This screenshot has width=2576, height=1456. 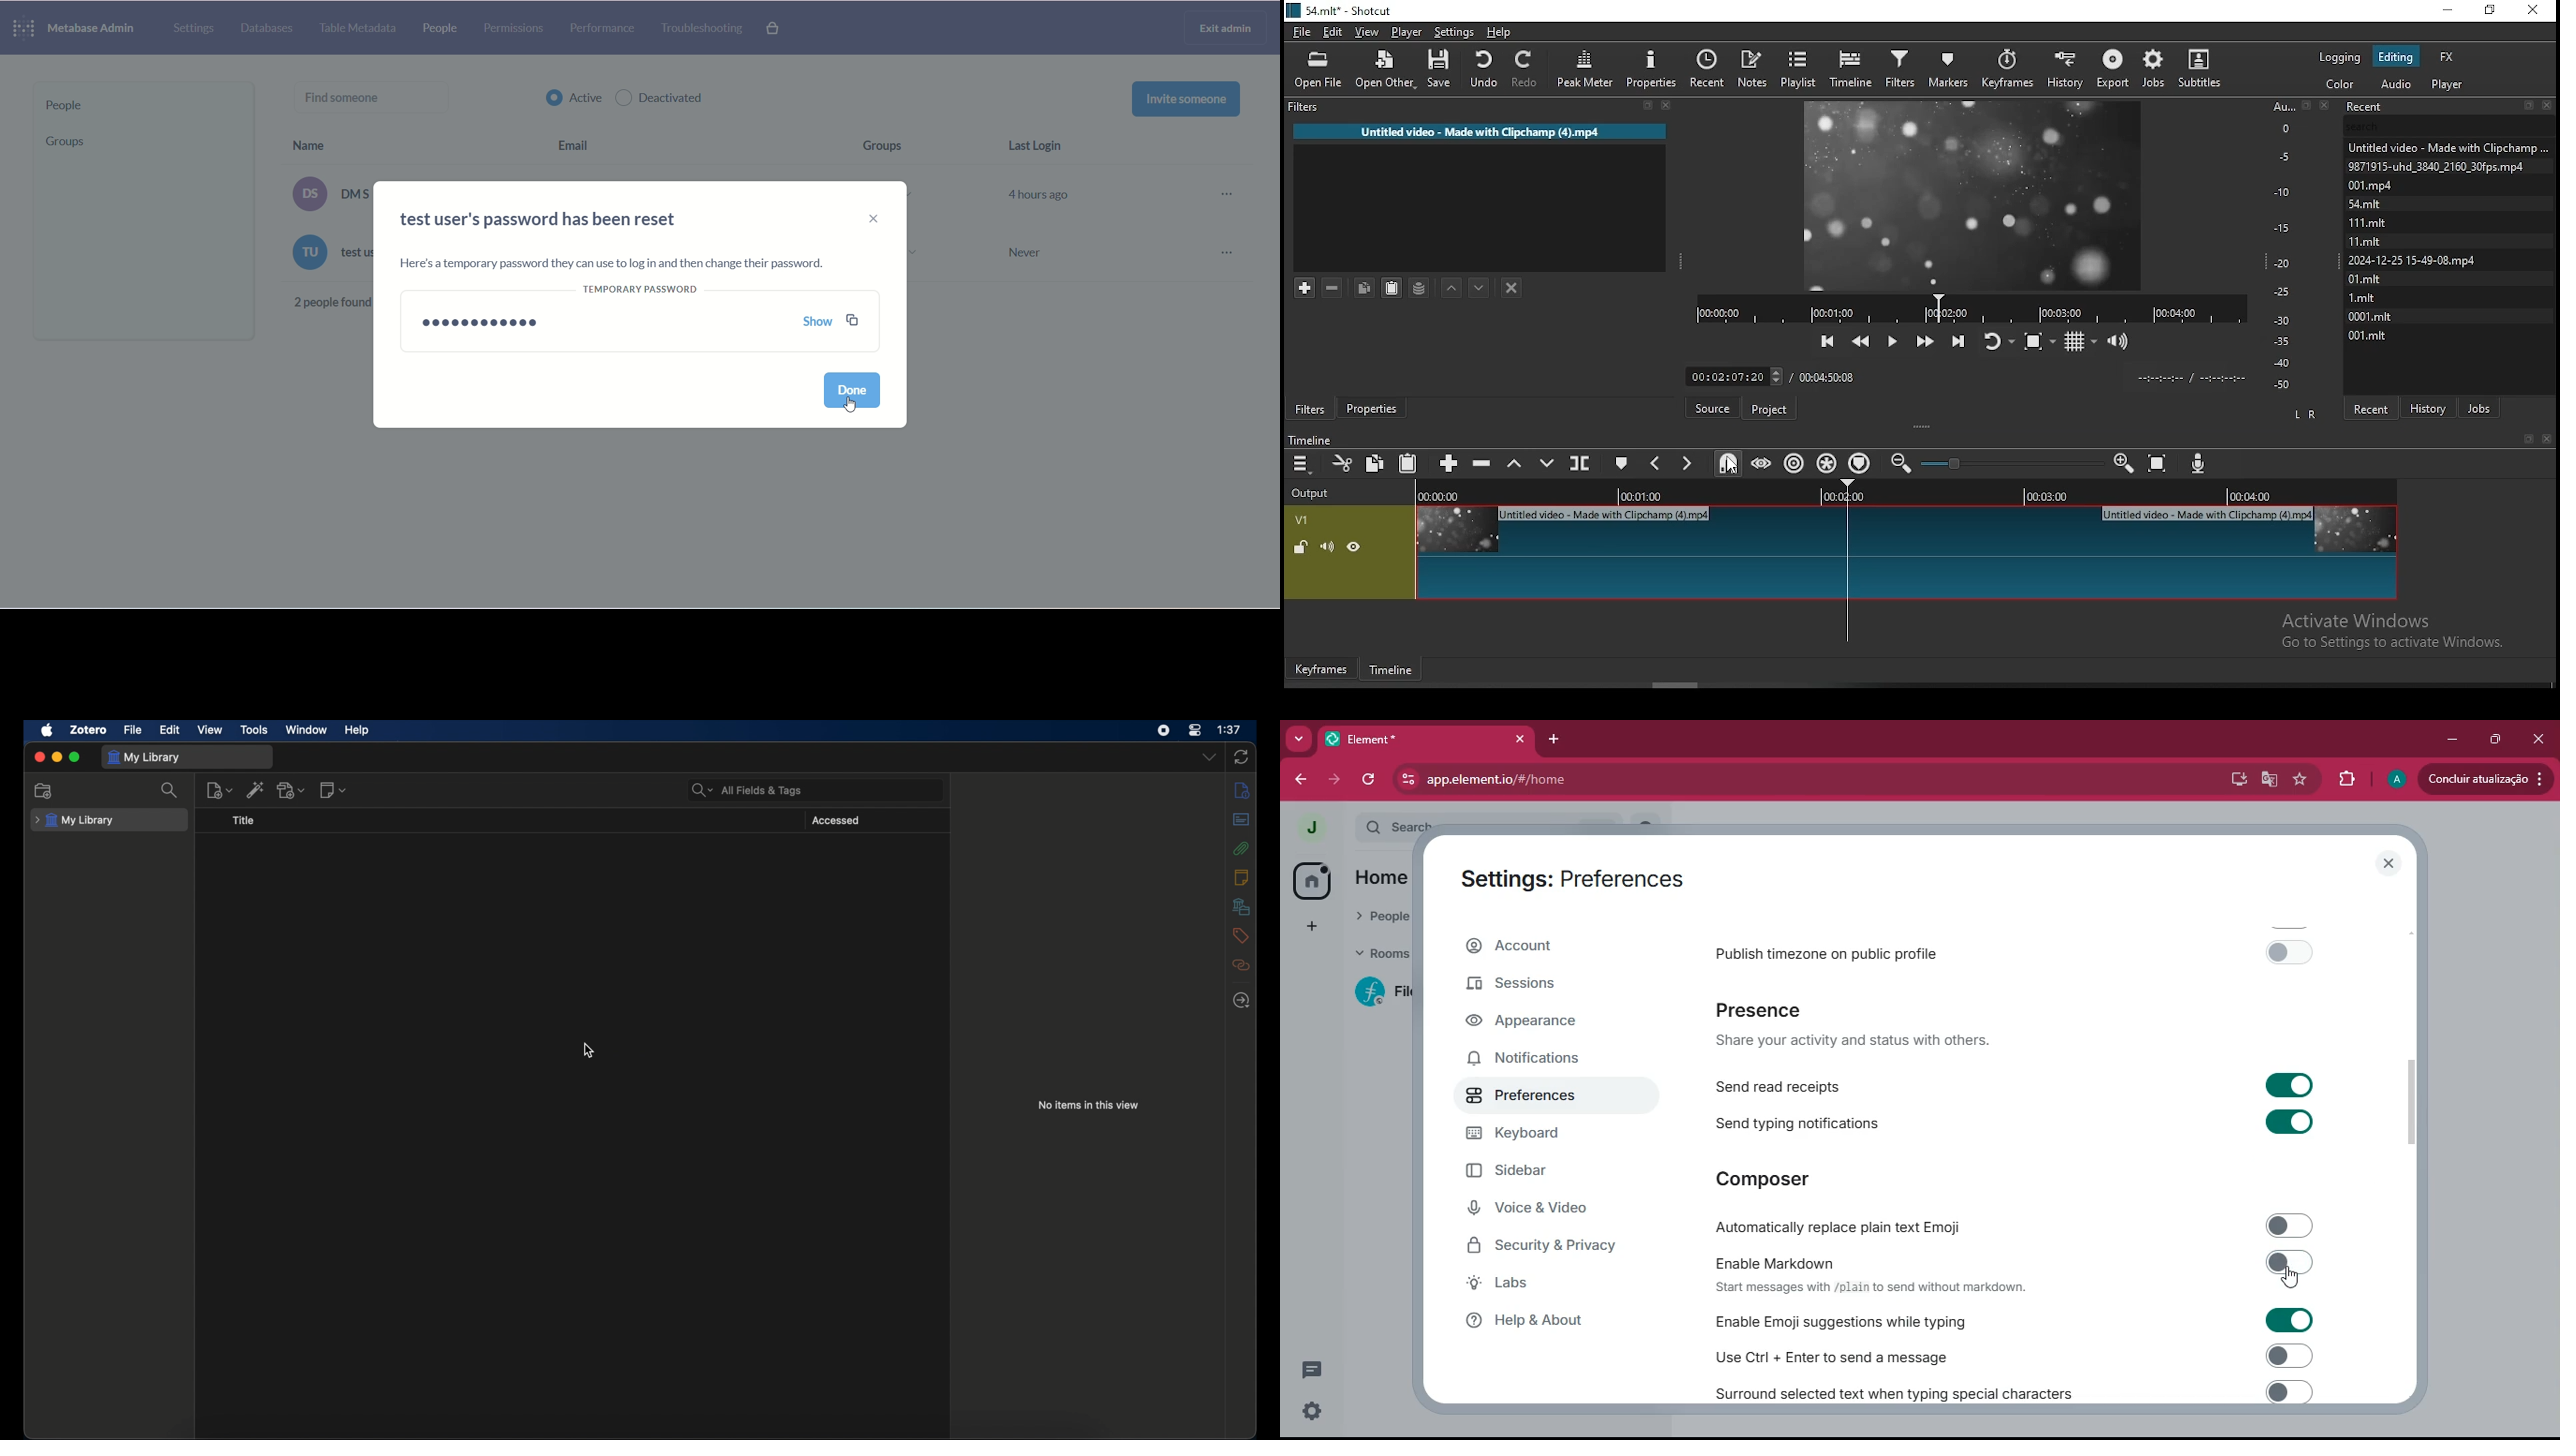 I want to click on save, so click(x=1443, y=68).